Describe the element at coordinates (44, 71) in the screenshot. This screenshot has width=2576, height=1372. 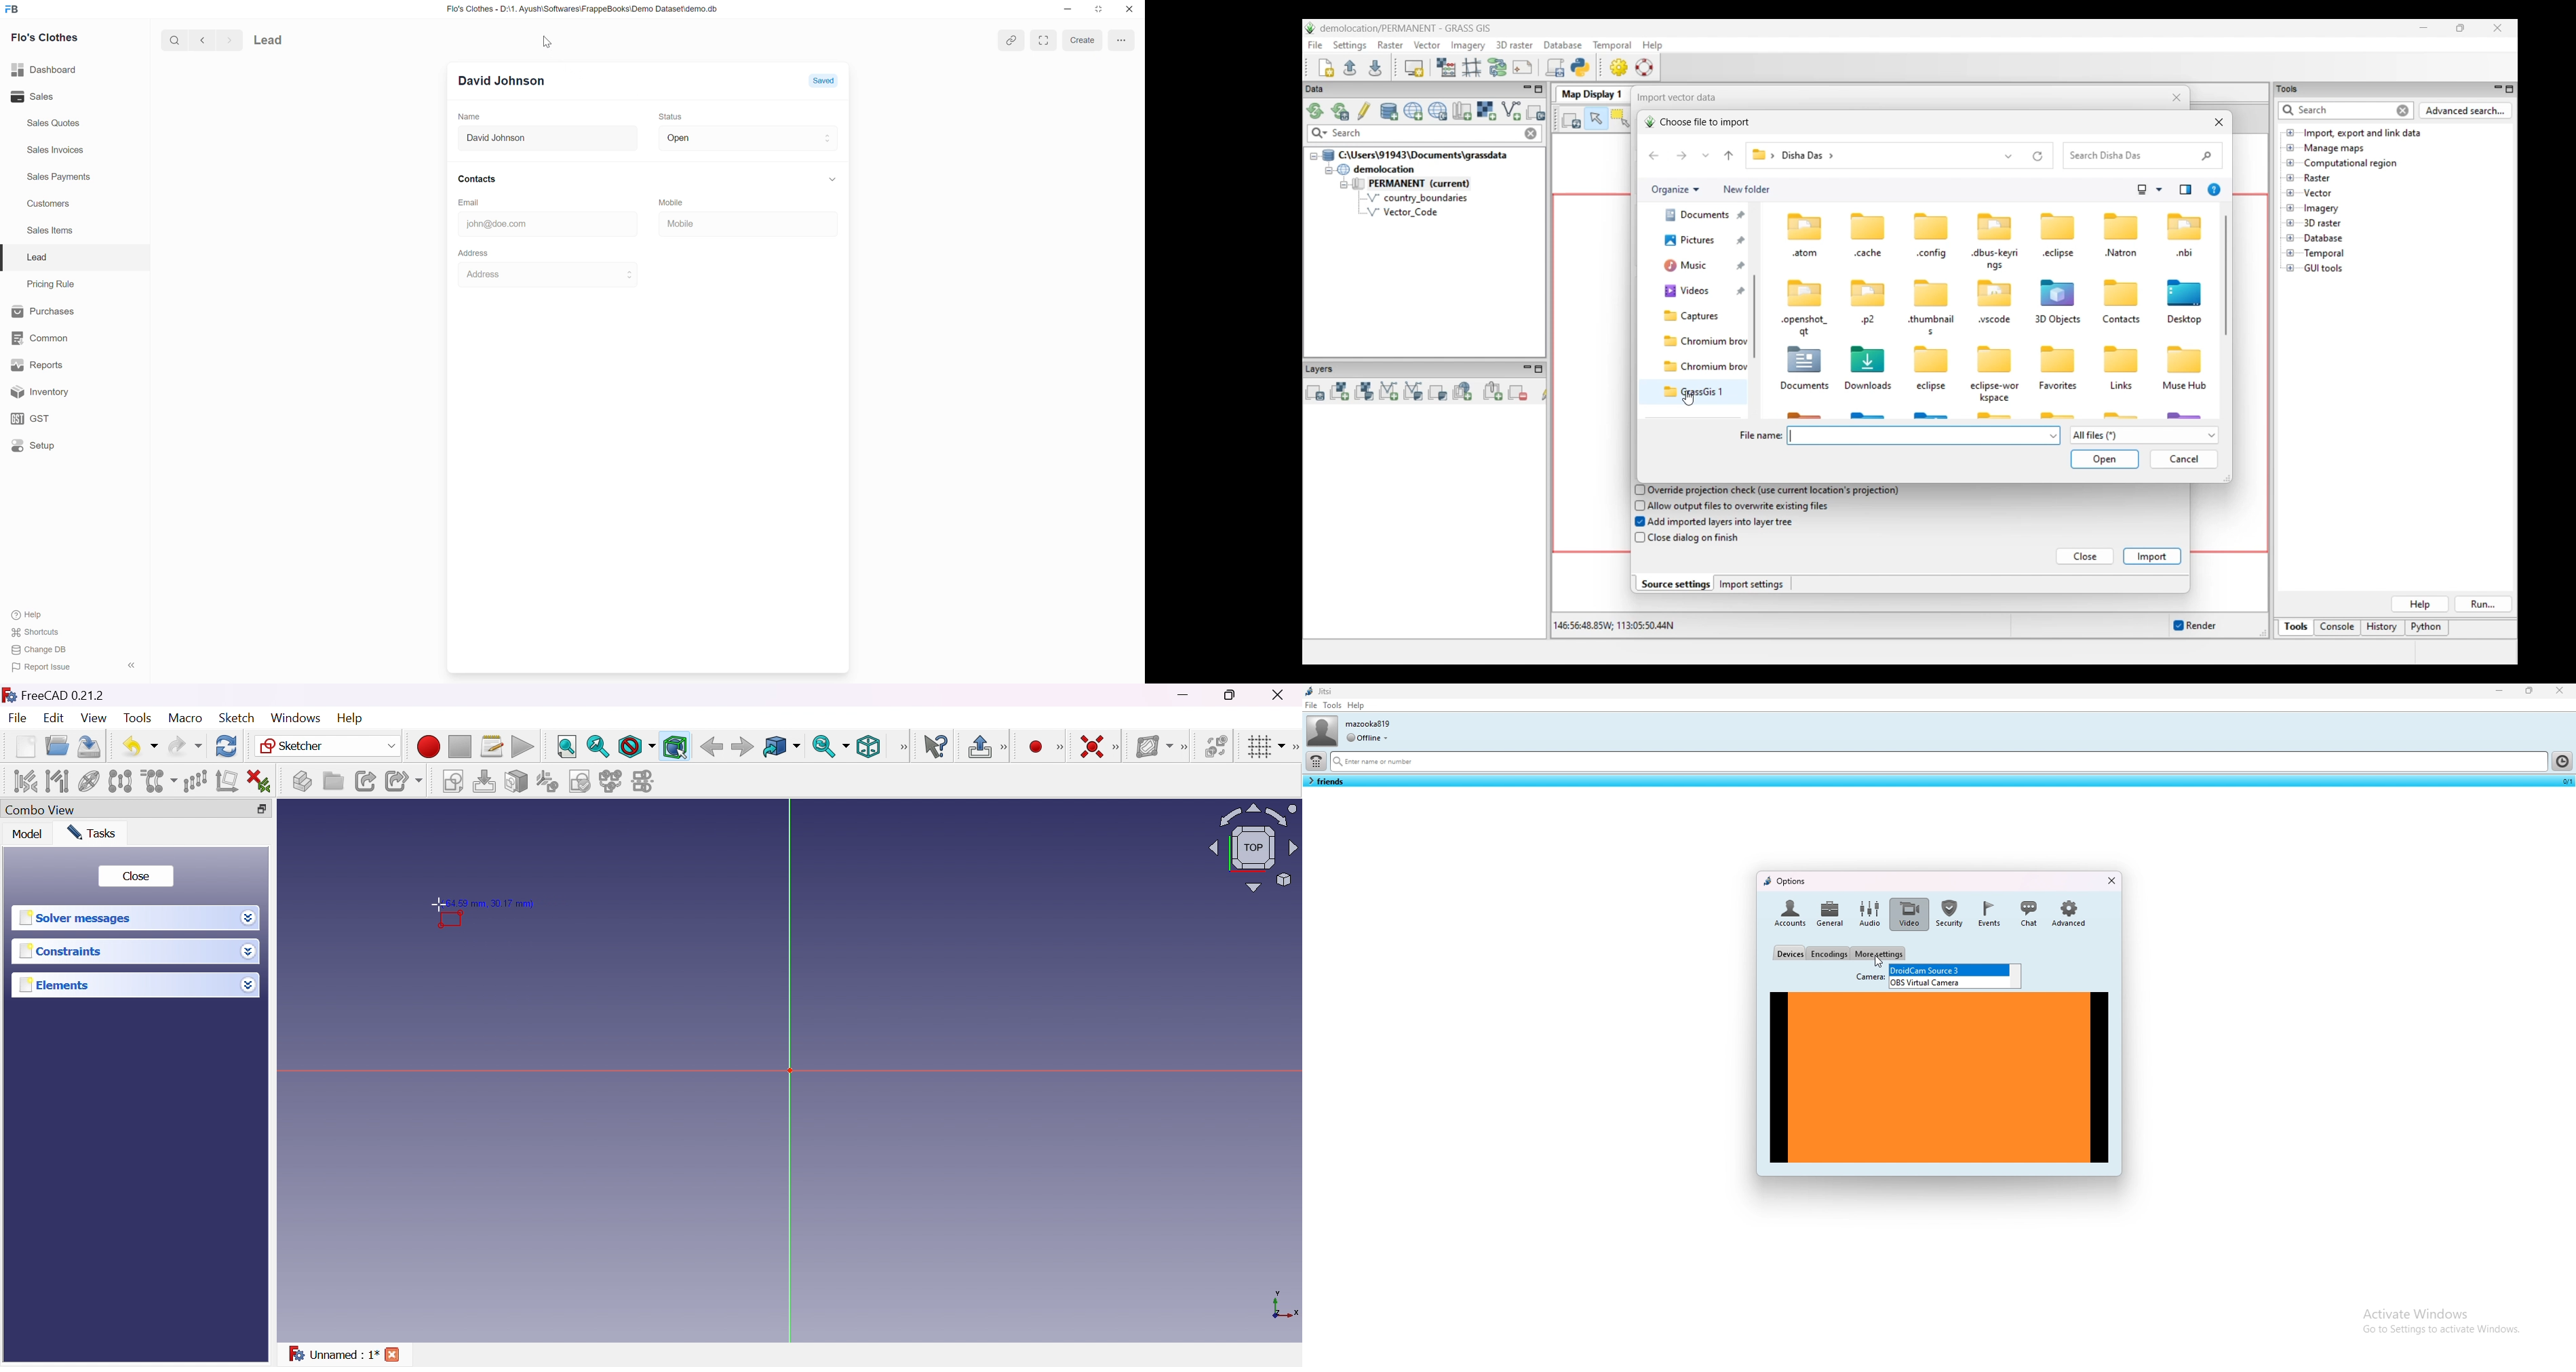
I see `Dashboard` at that location.